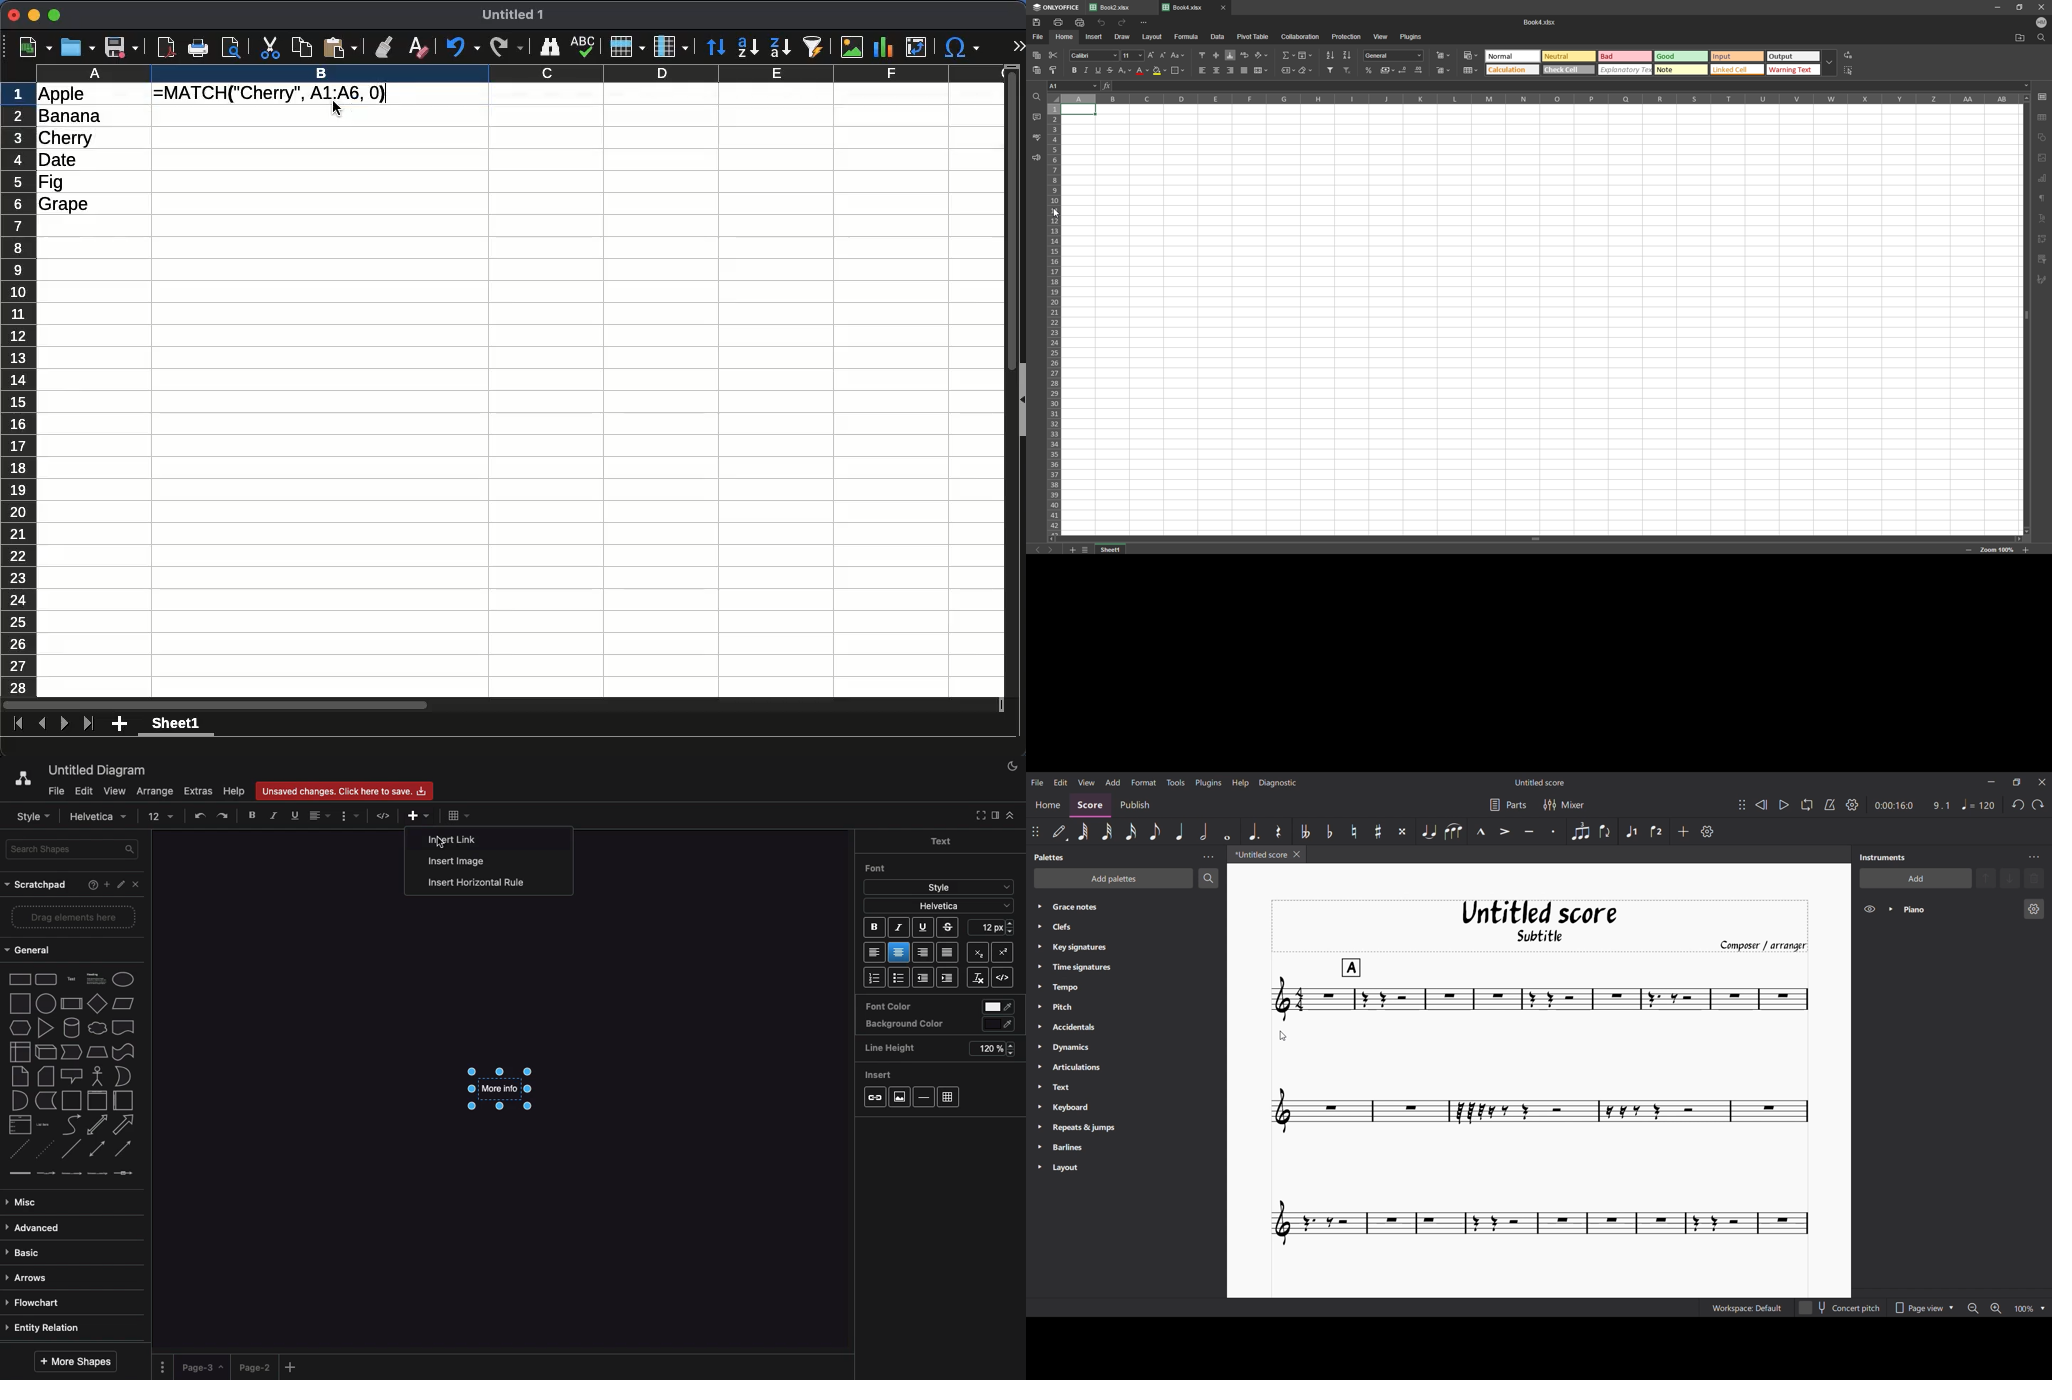  What do you see at coordinates (71, 1174) in the screenshot?
I see `connector with 2 labels` at bounding box center [71, 1174].